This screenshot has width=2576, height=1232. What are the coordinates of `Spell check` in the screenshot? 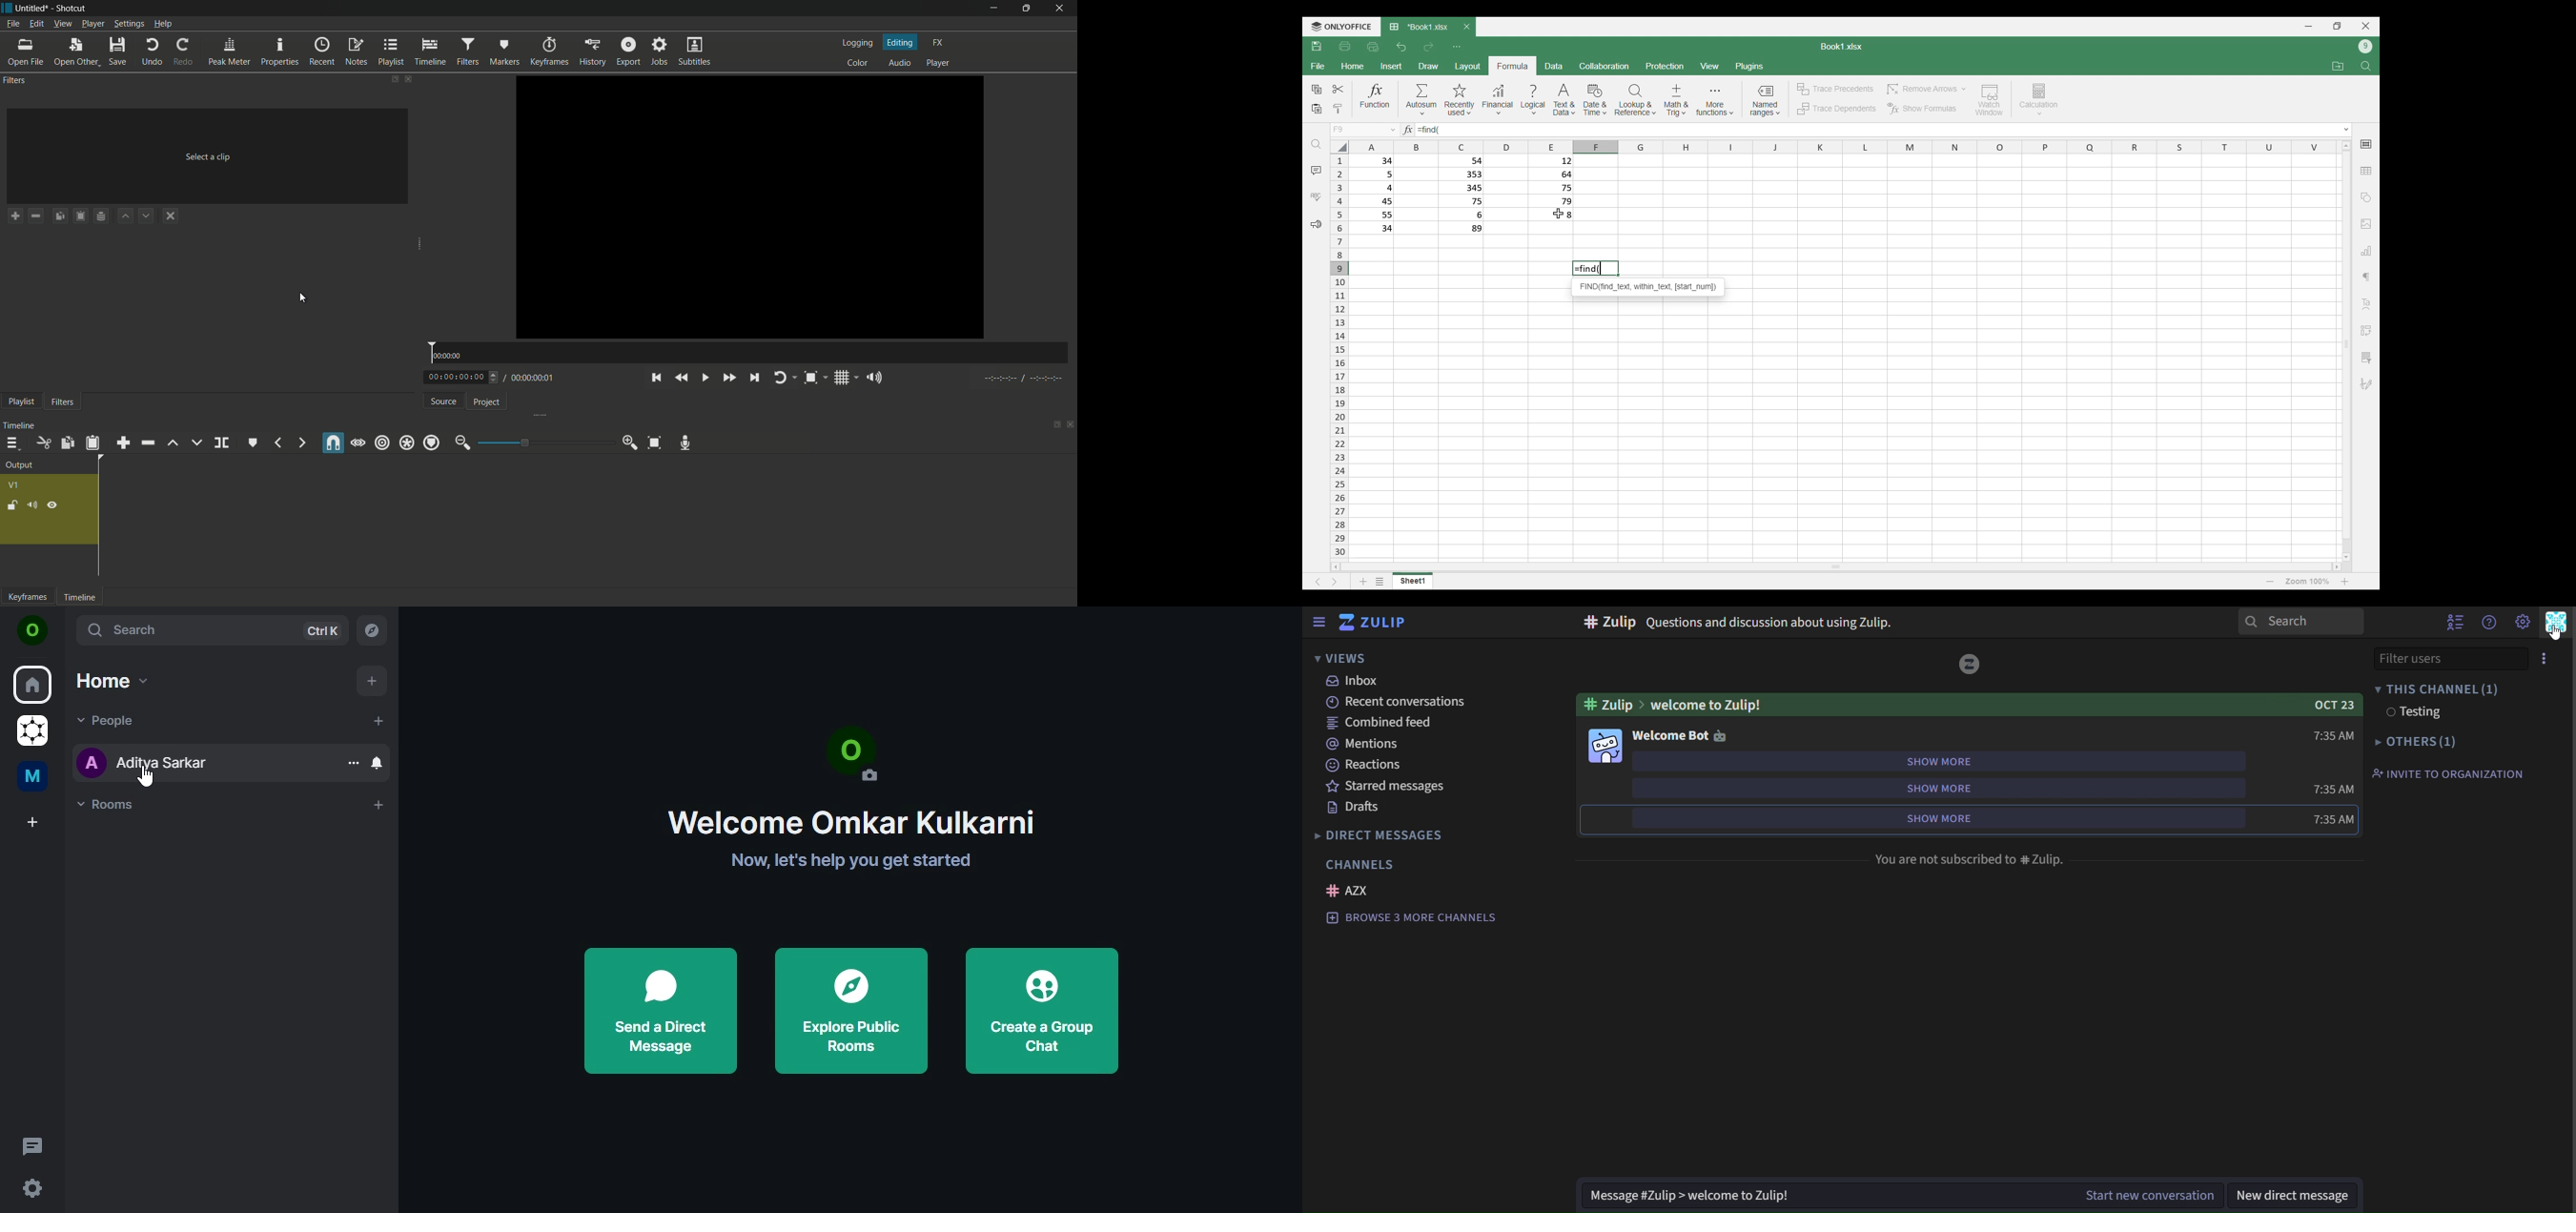 It's located at (1316, 197).